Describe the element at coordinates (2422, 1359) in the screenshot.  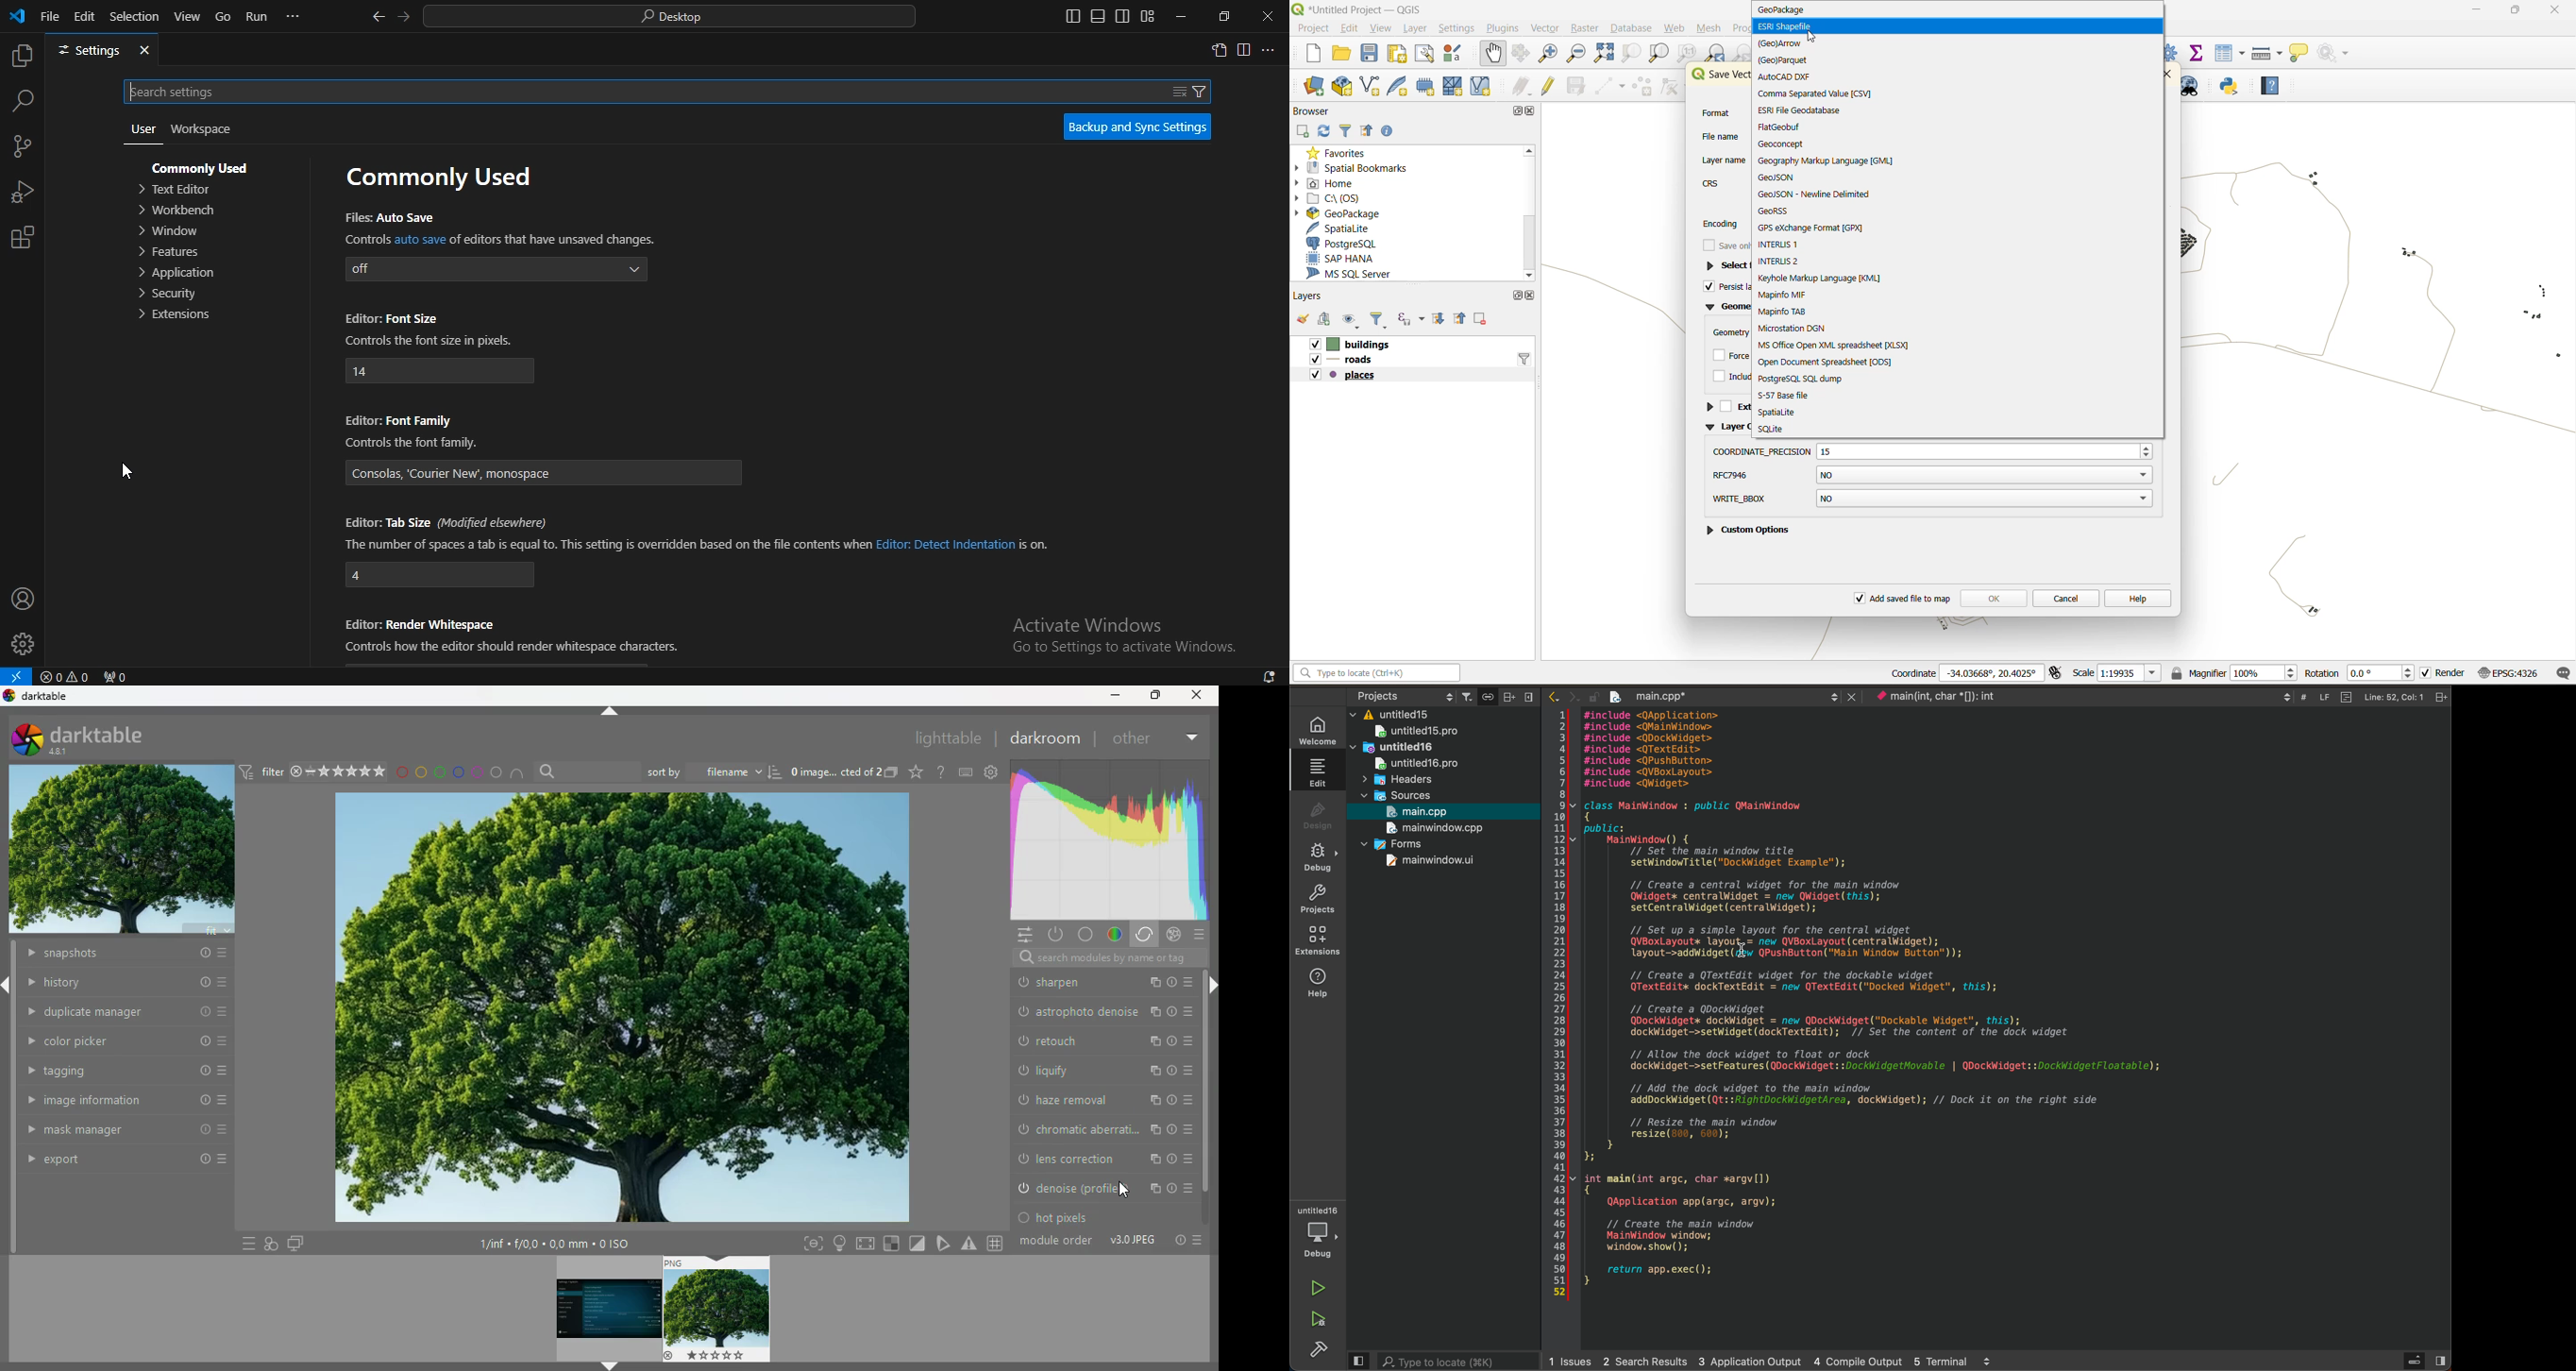
I see `sidebar open` at that location.